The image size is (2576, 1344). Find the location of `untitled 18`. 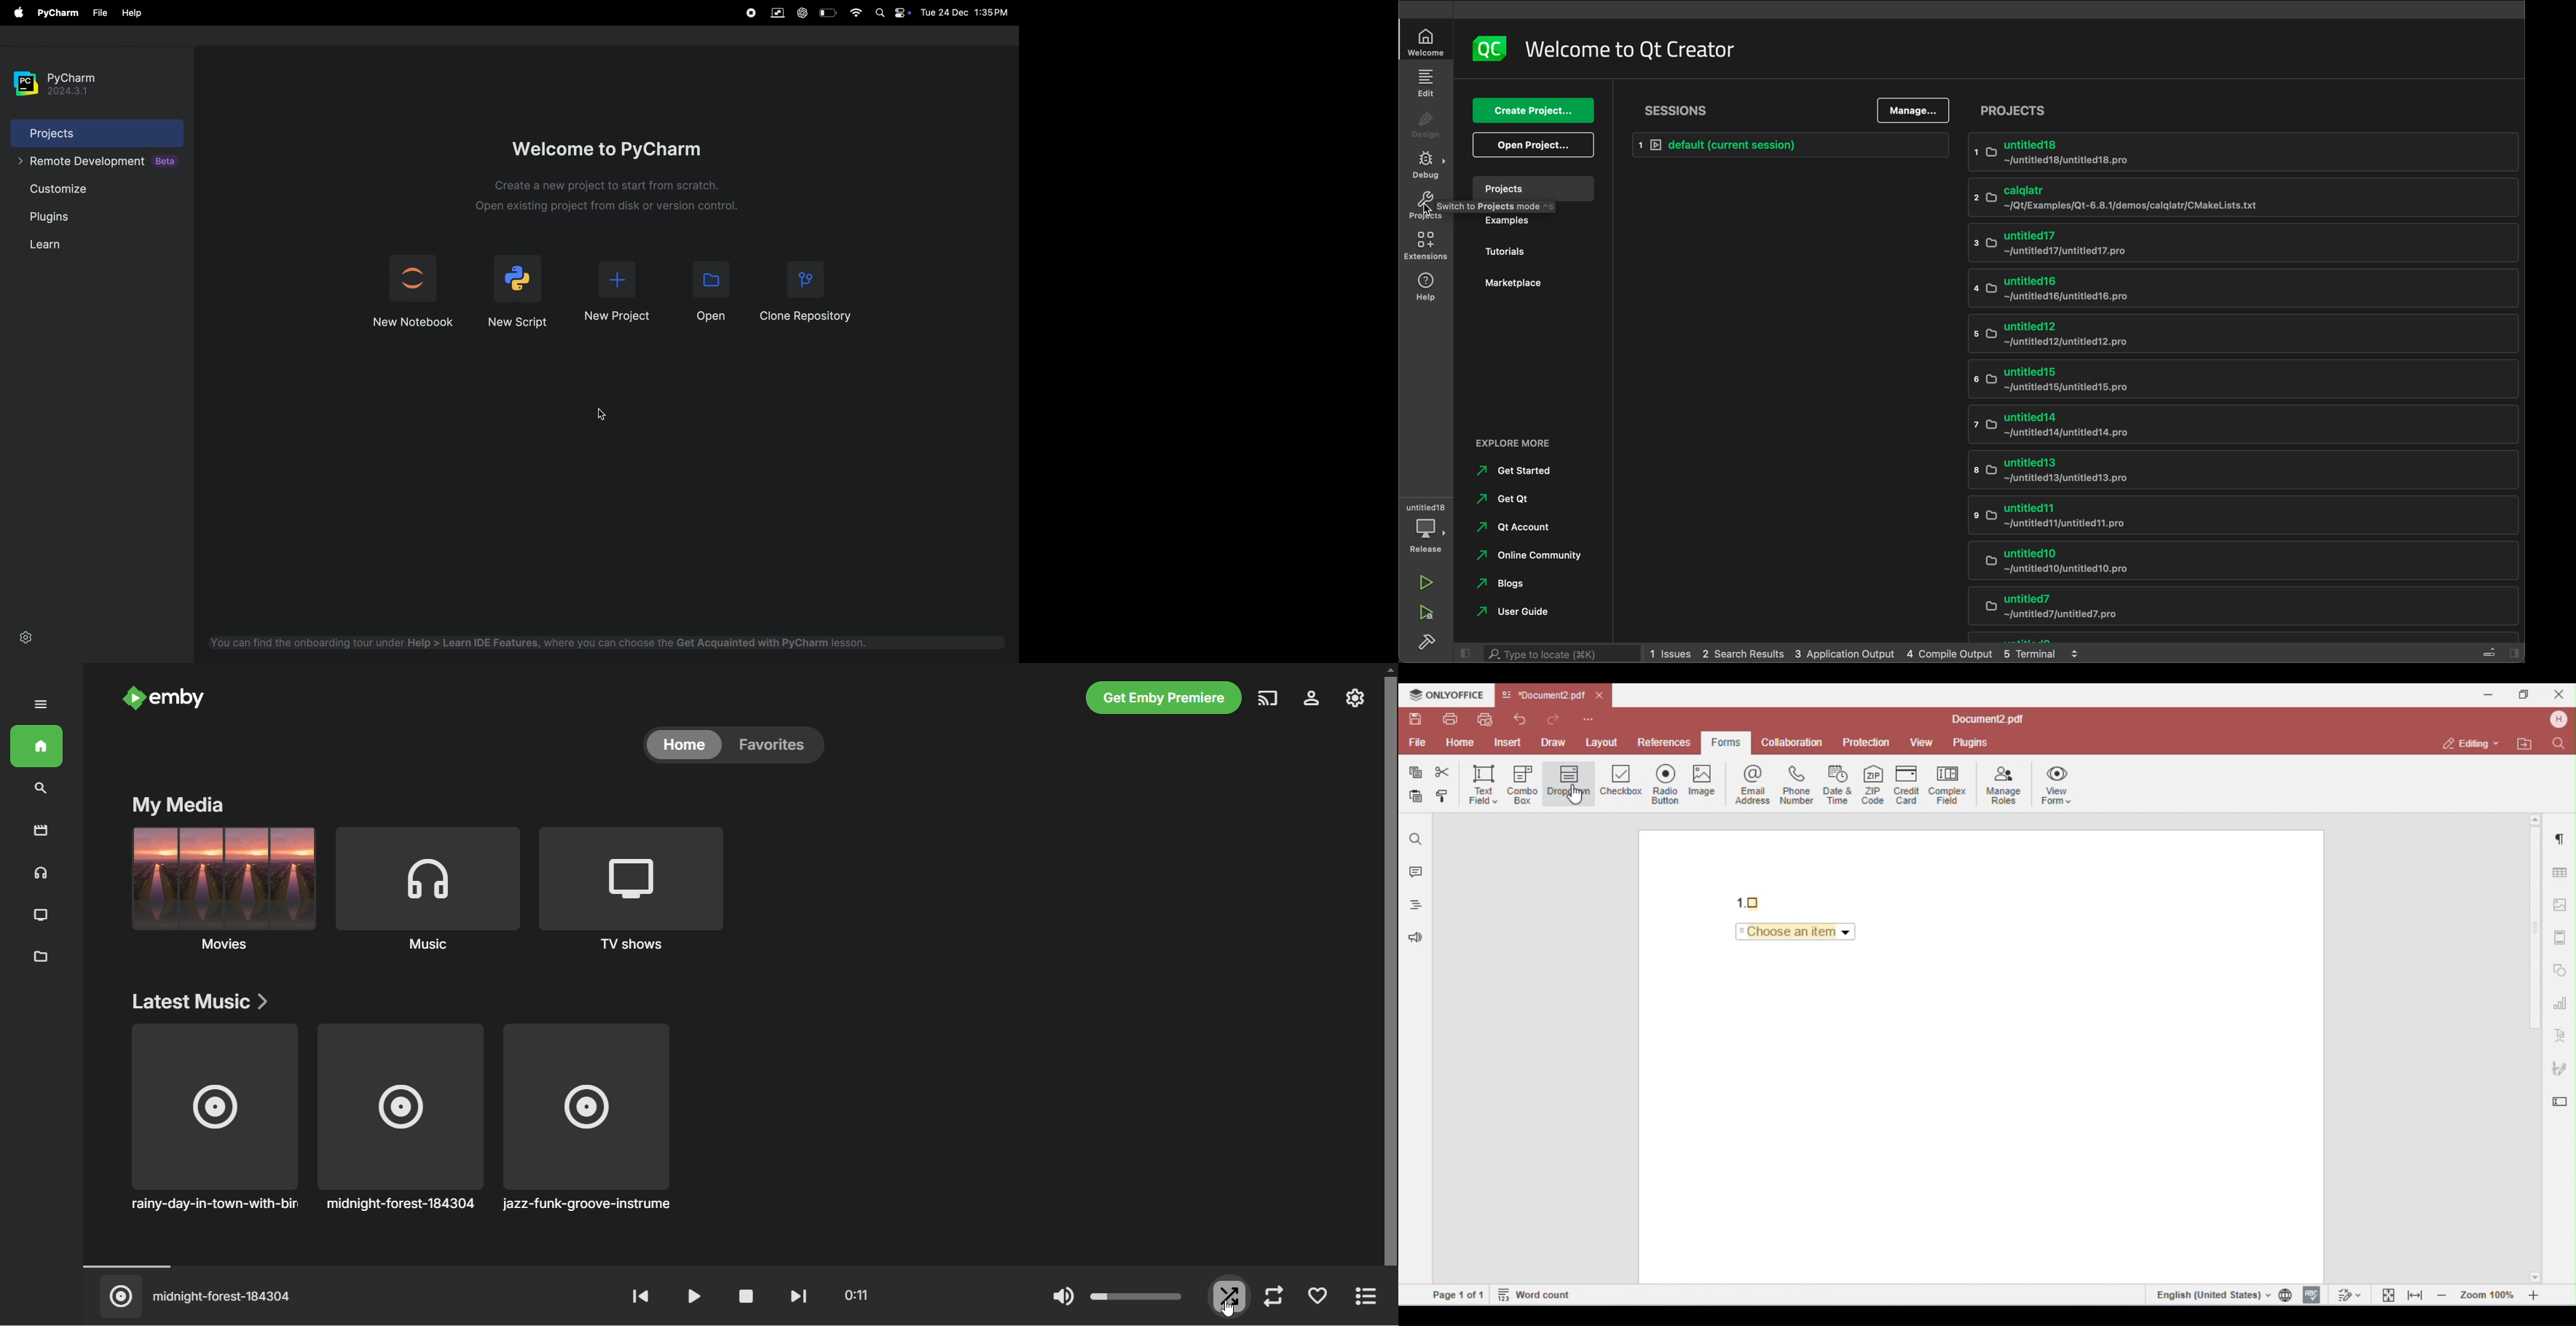

untitled 18 is located at coordinates (2245, 153).